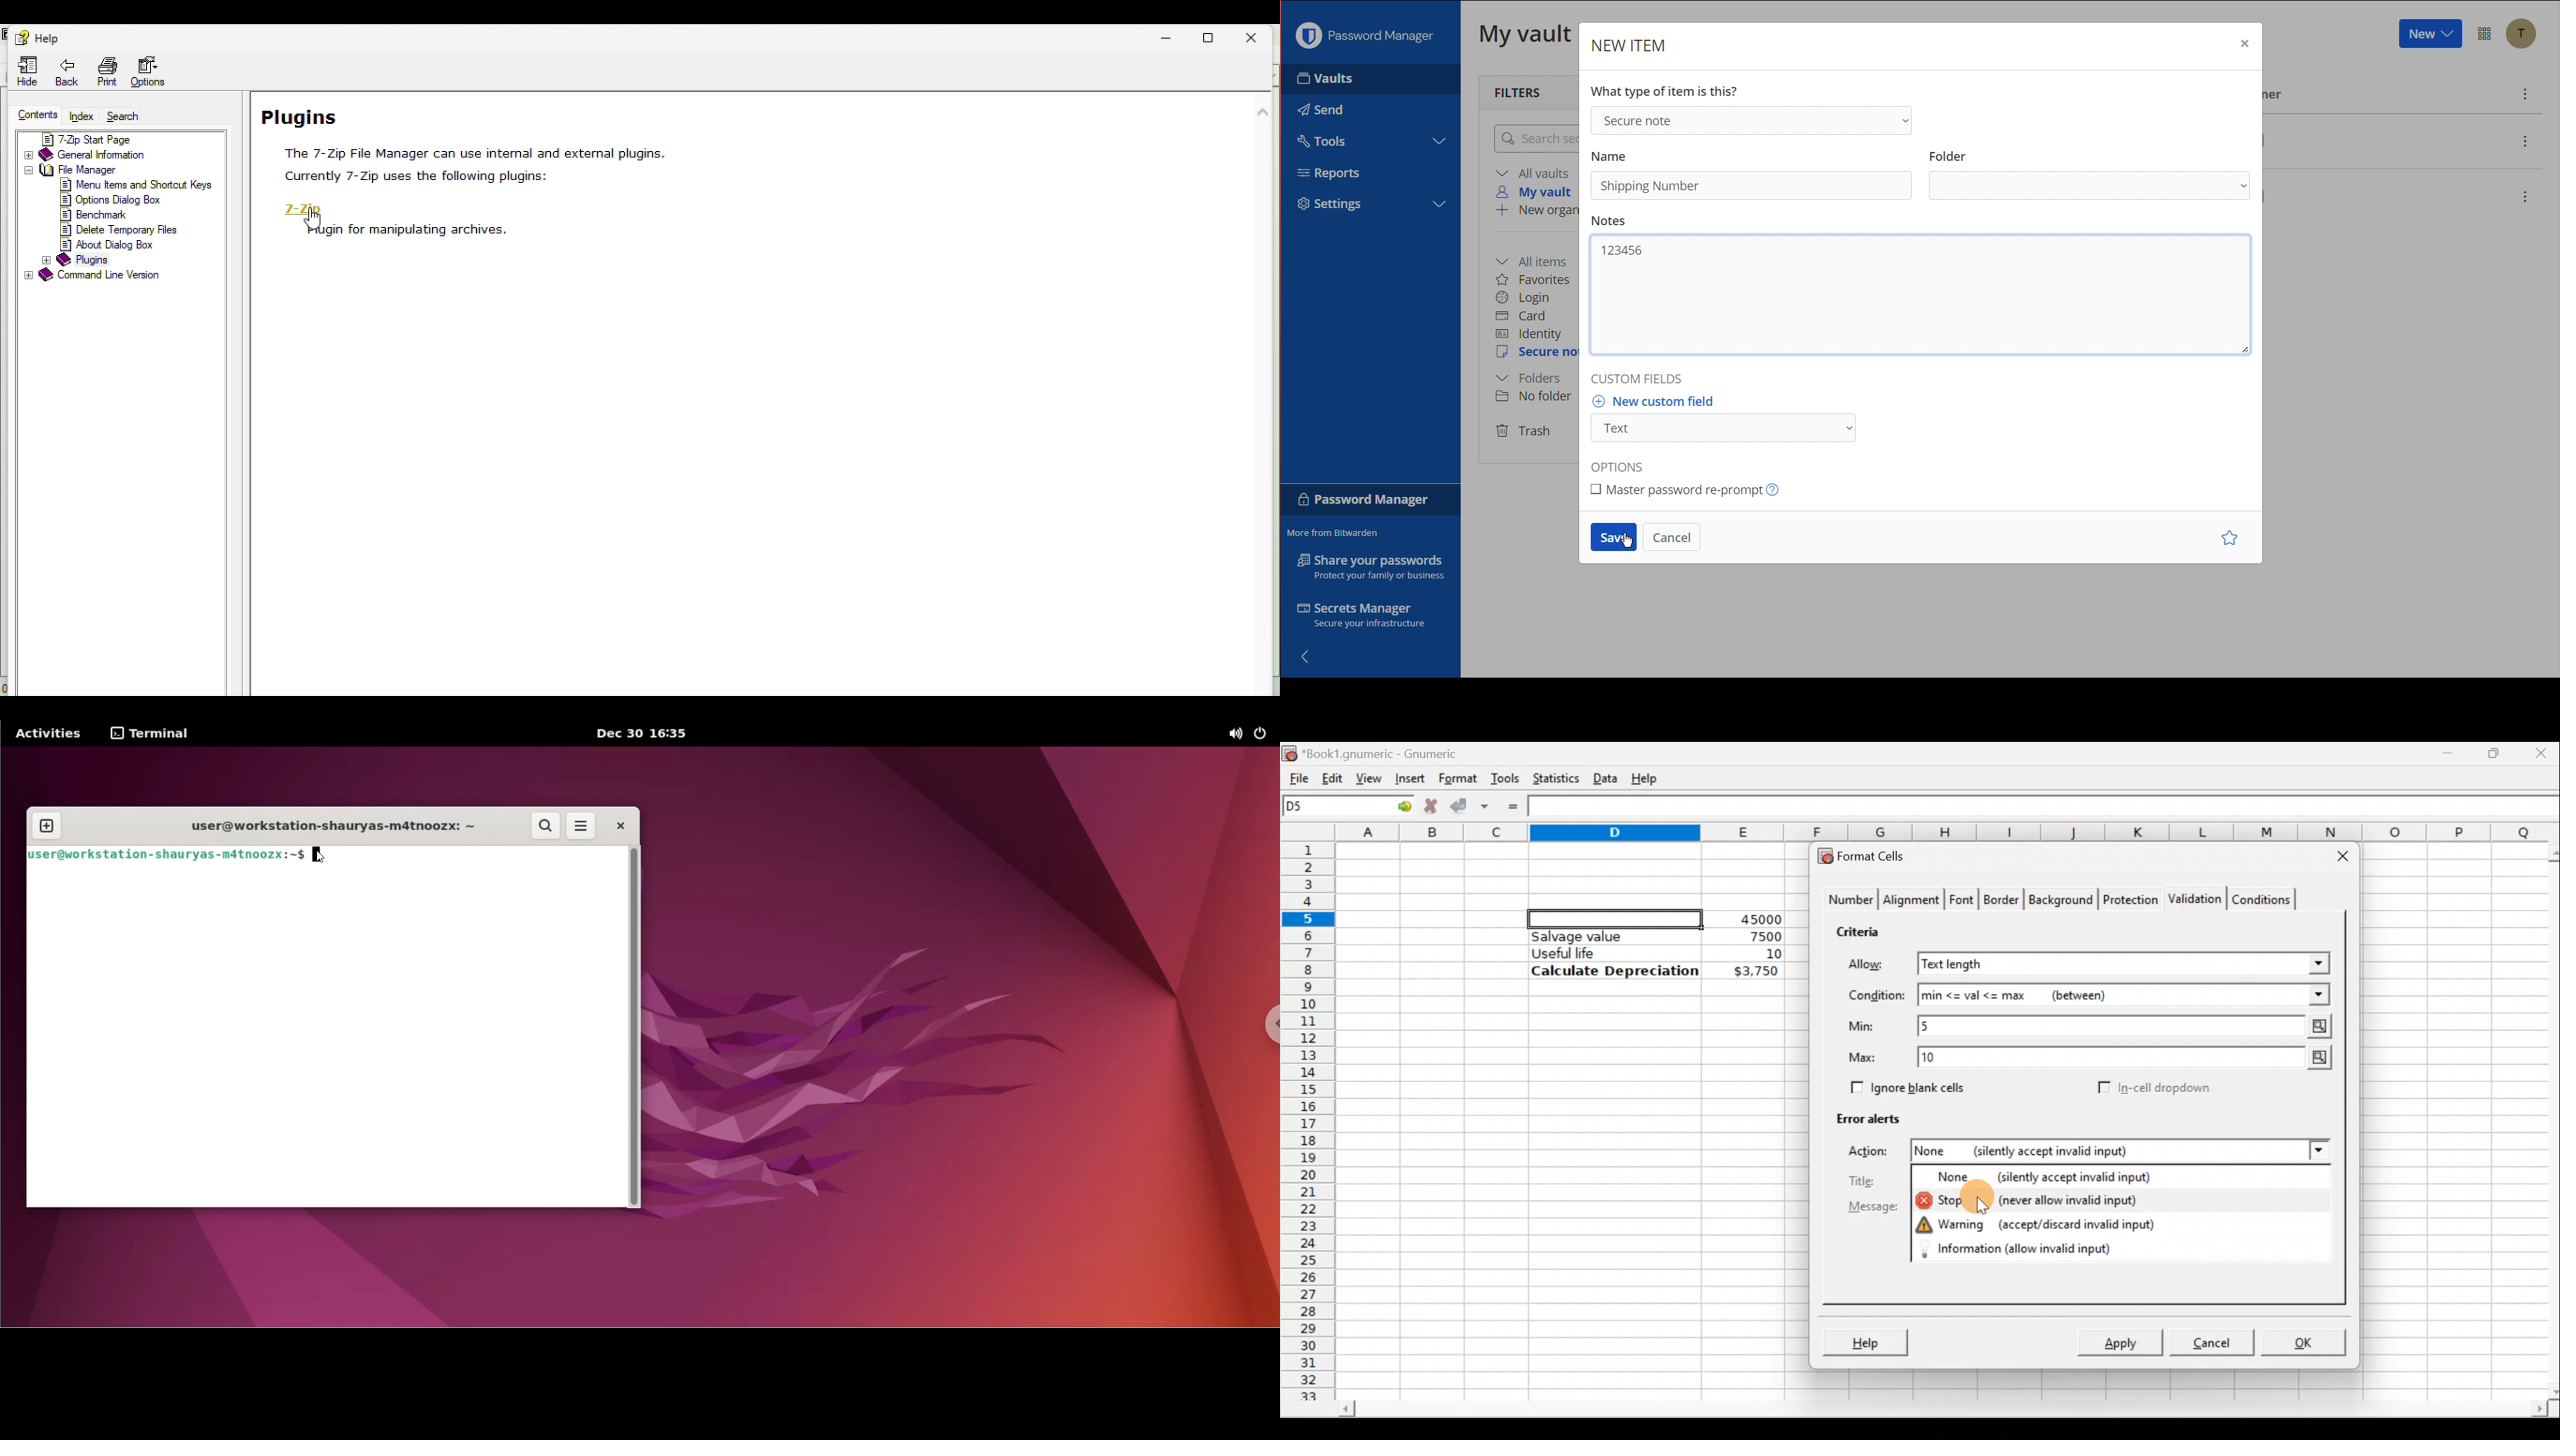 This screenshot has width=2576, height=1456. I want to click on Content, so click(32, 114).